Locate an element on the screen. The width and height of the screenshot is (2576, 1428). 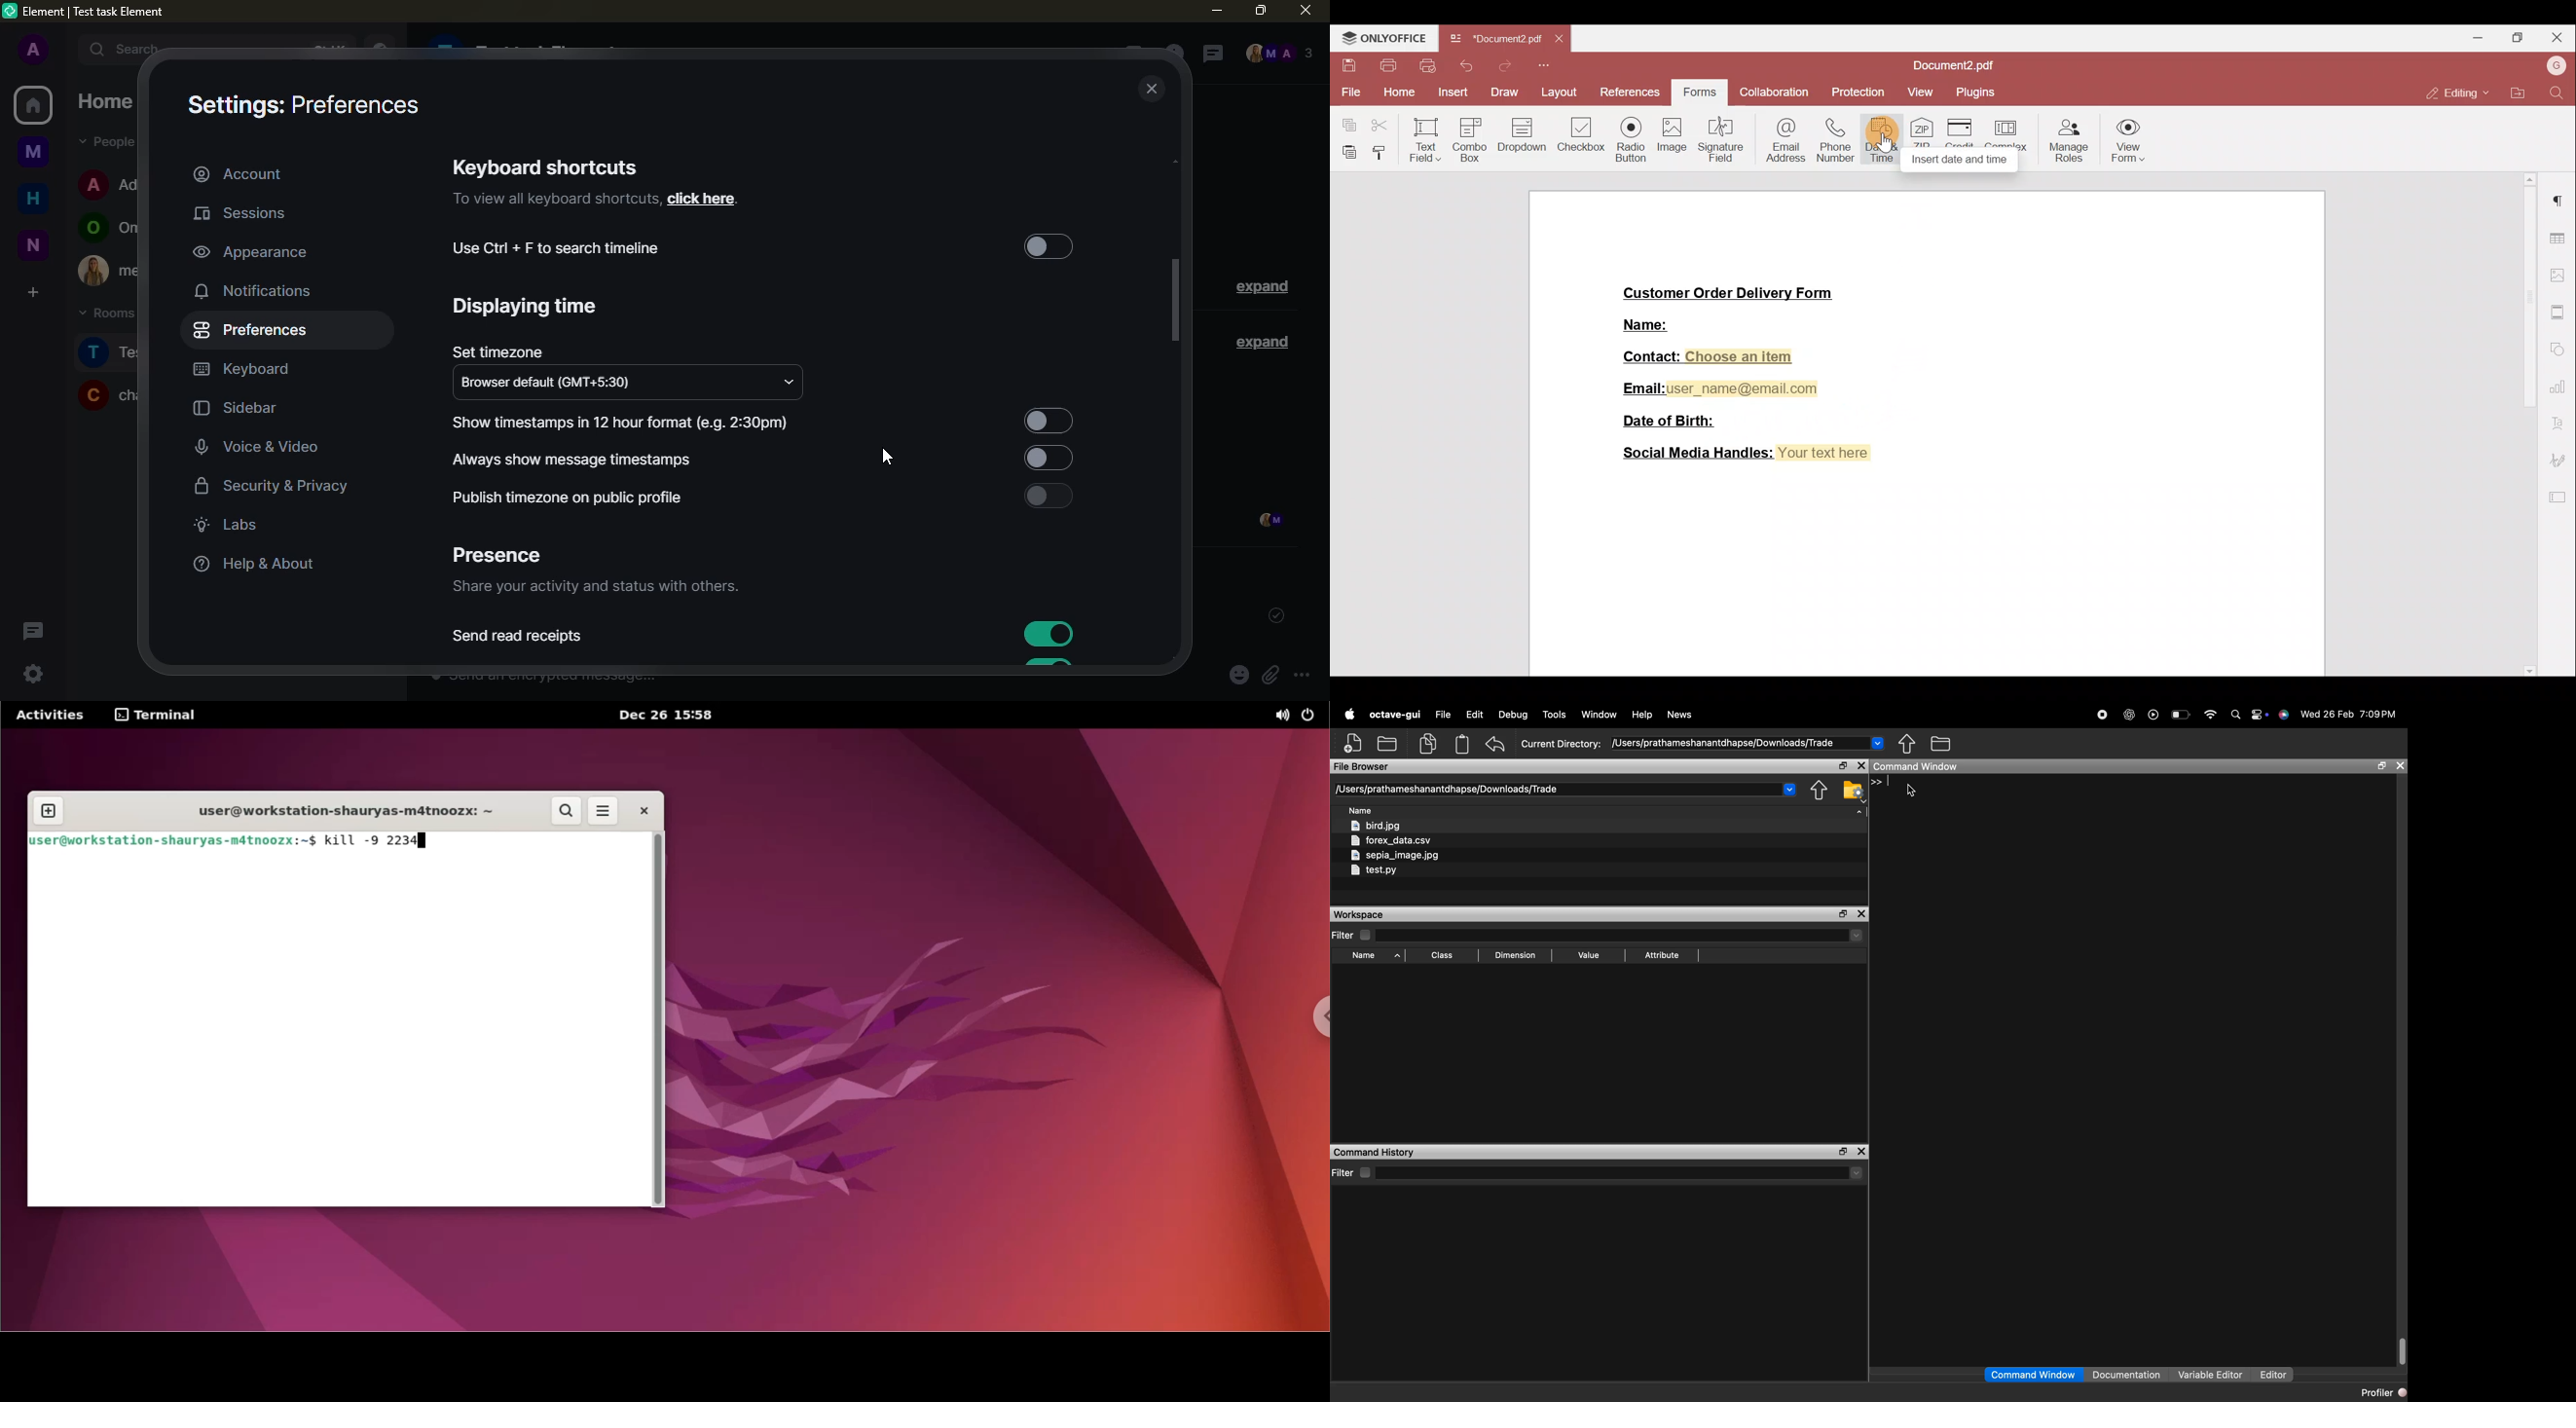
select directory is located at coordinates (1624, 1174).